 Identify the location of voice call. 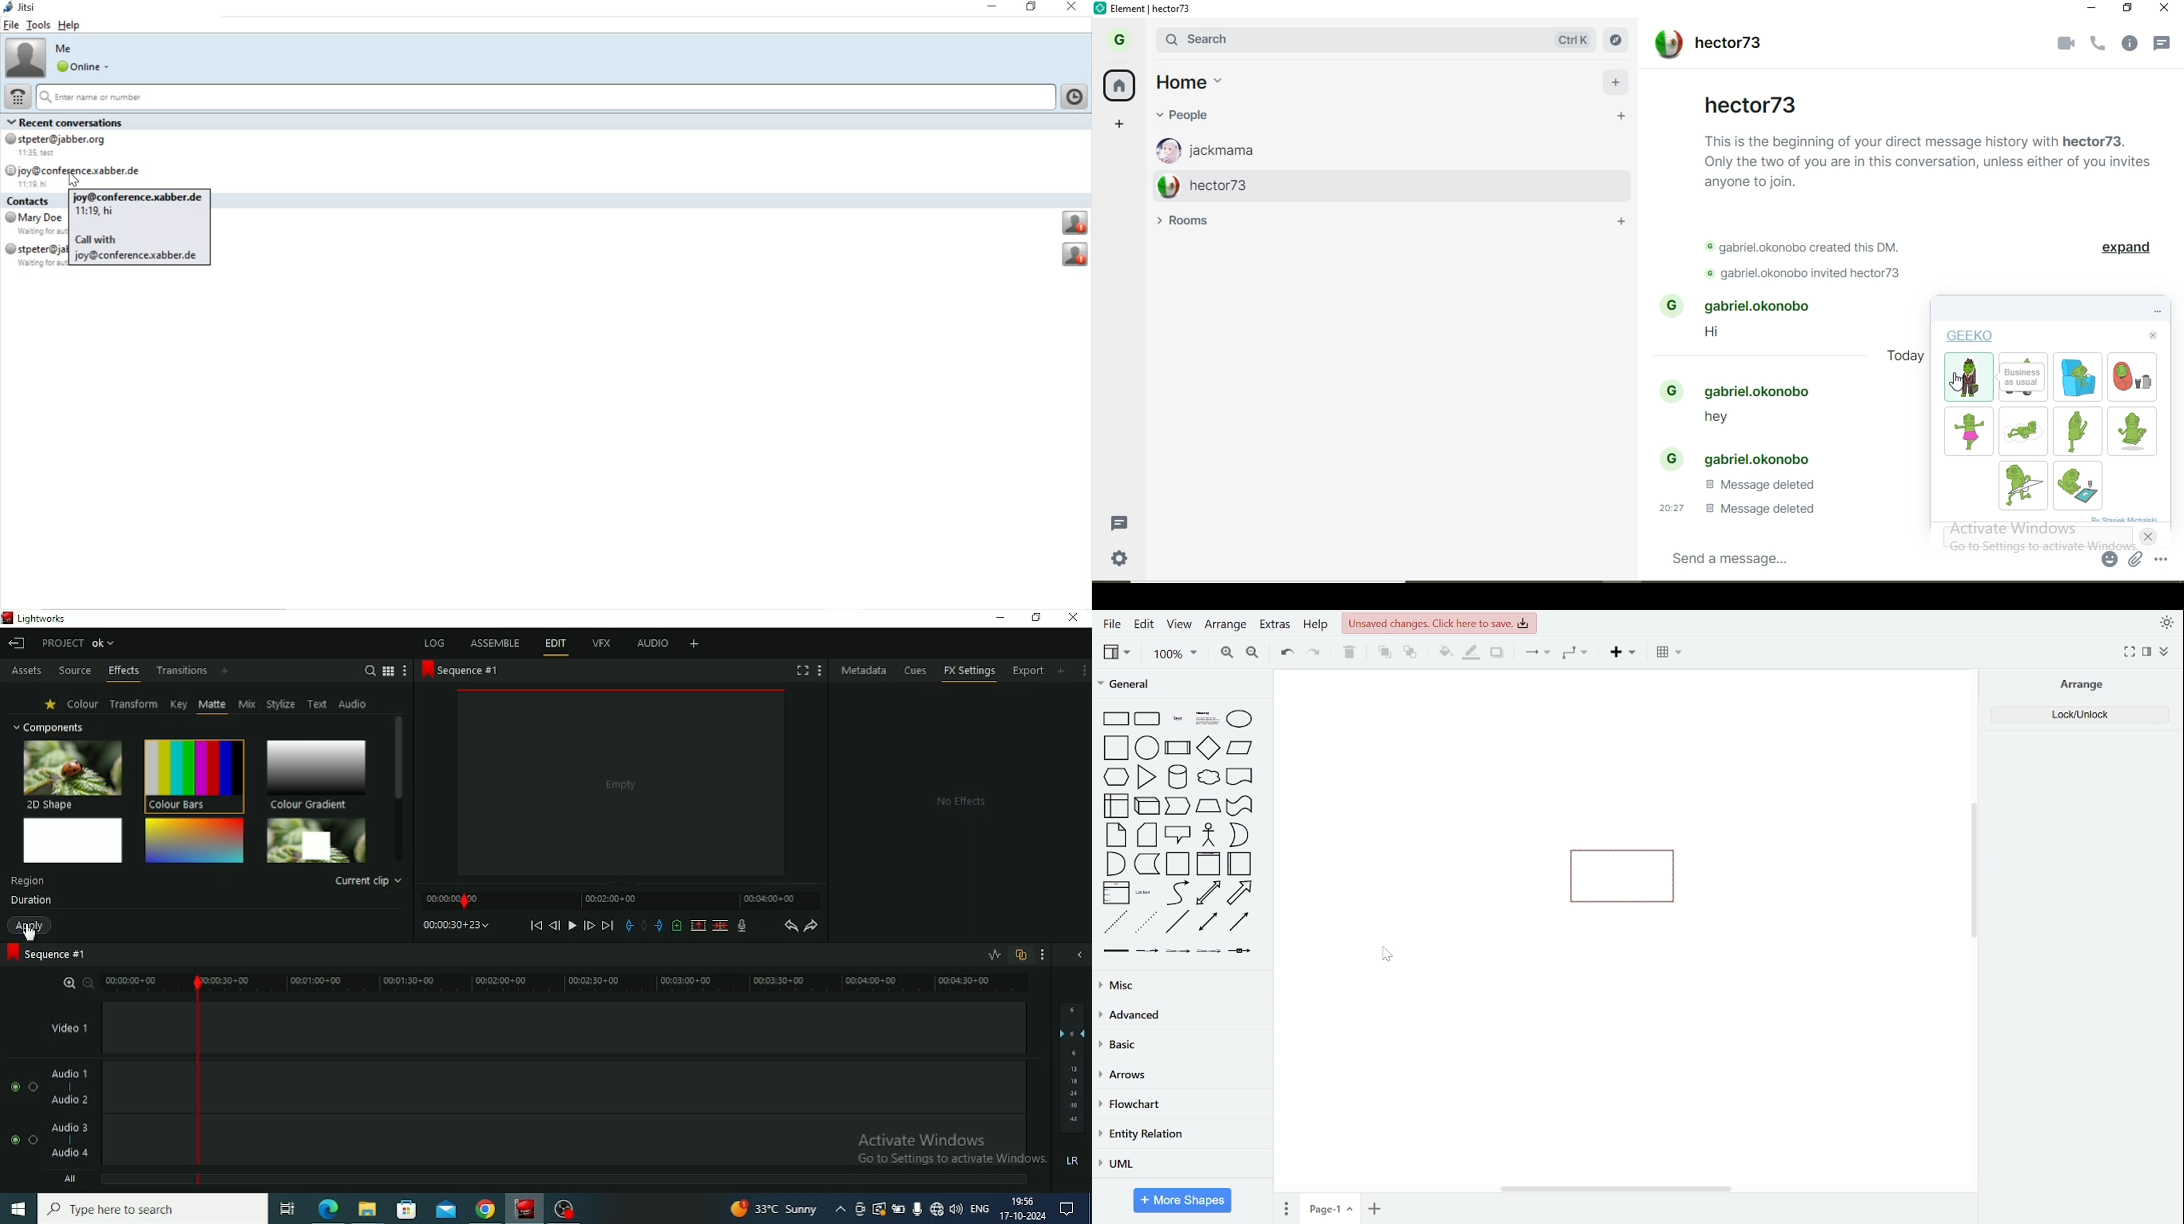
(2098, 44).